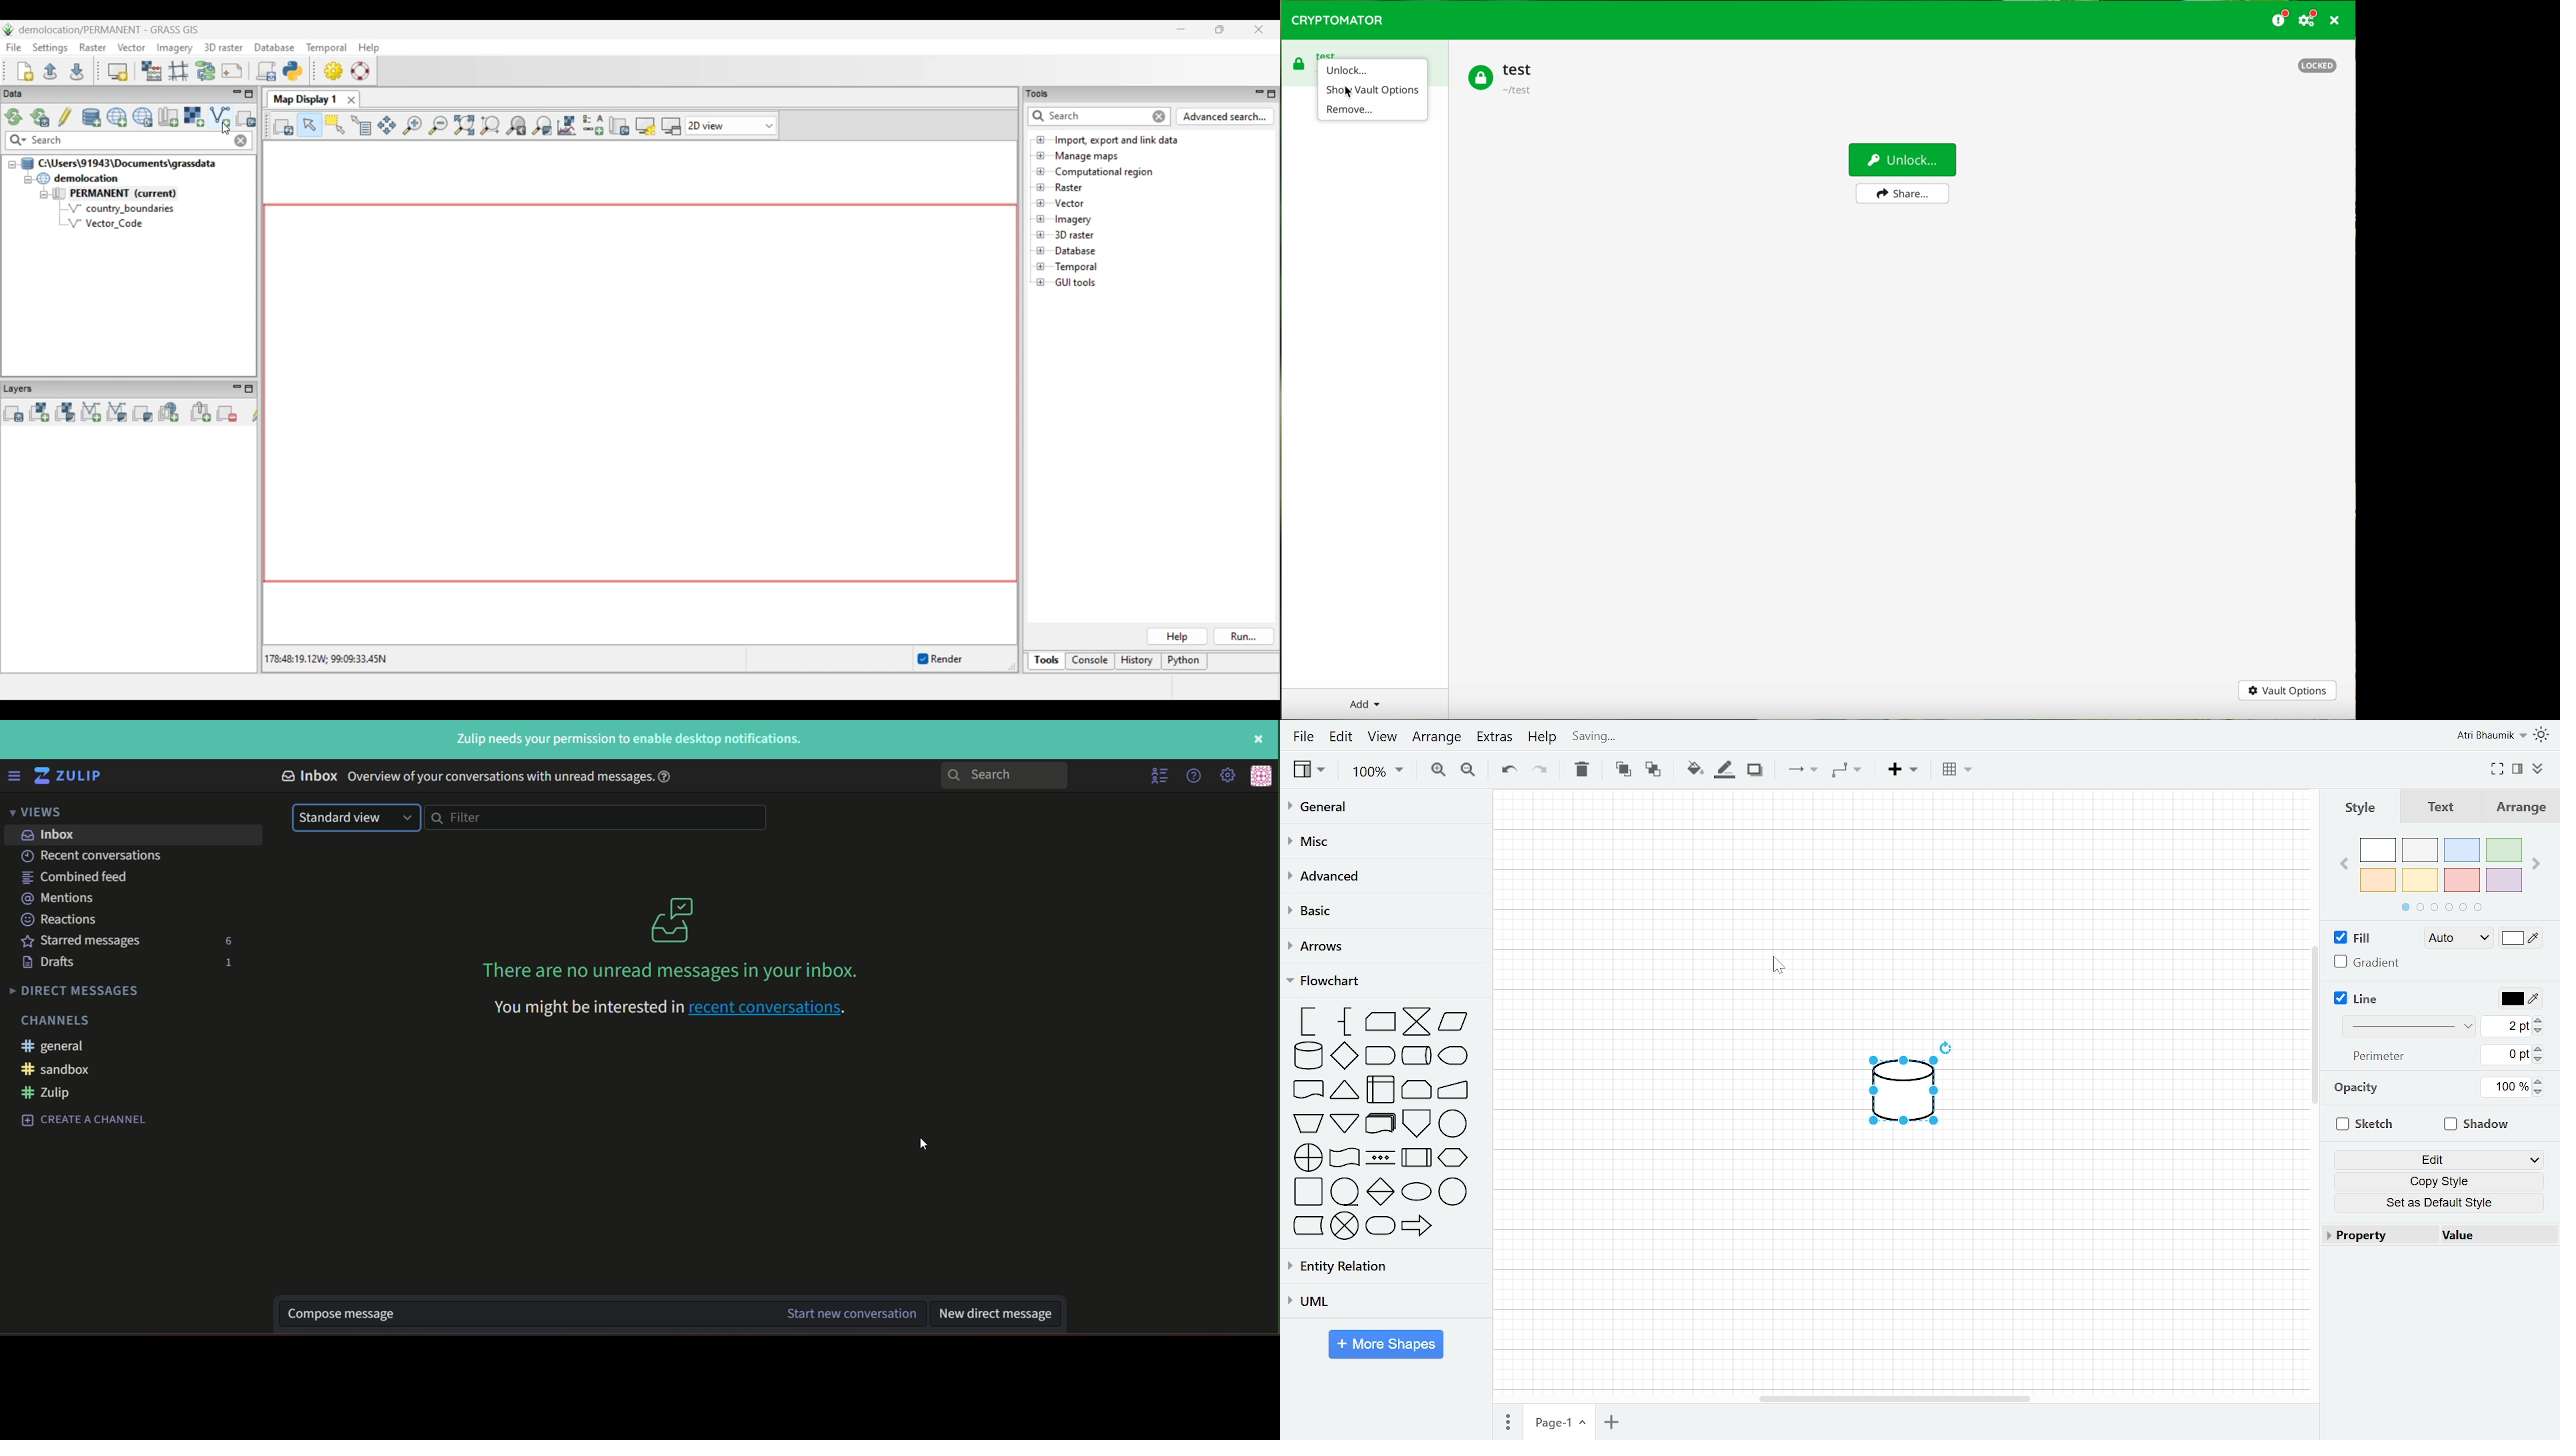 This screenshot has height=1456, width=2576. Describe the element at coordinates (40, 812) in the screenshot. I see `views` at that location.